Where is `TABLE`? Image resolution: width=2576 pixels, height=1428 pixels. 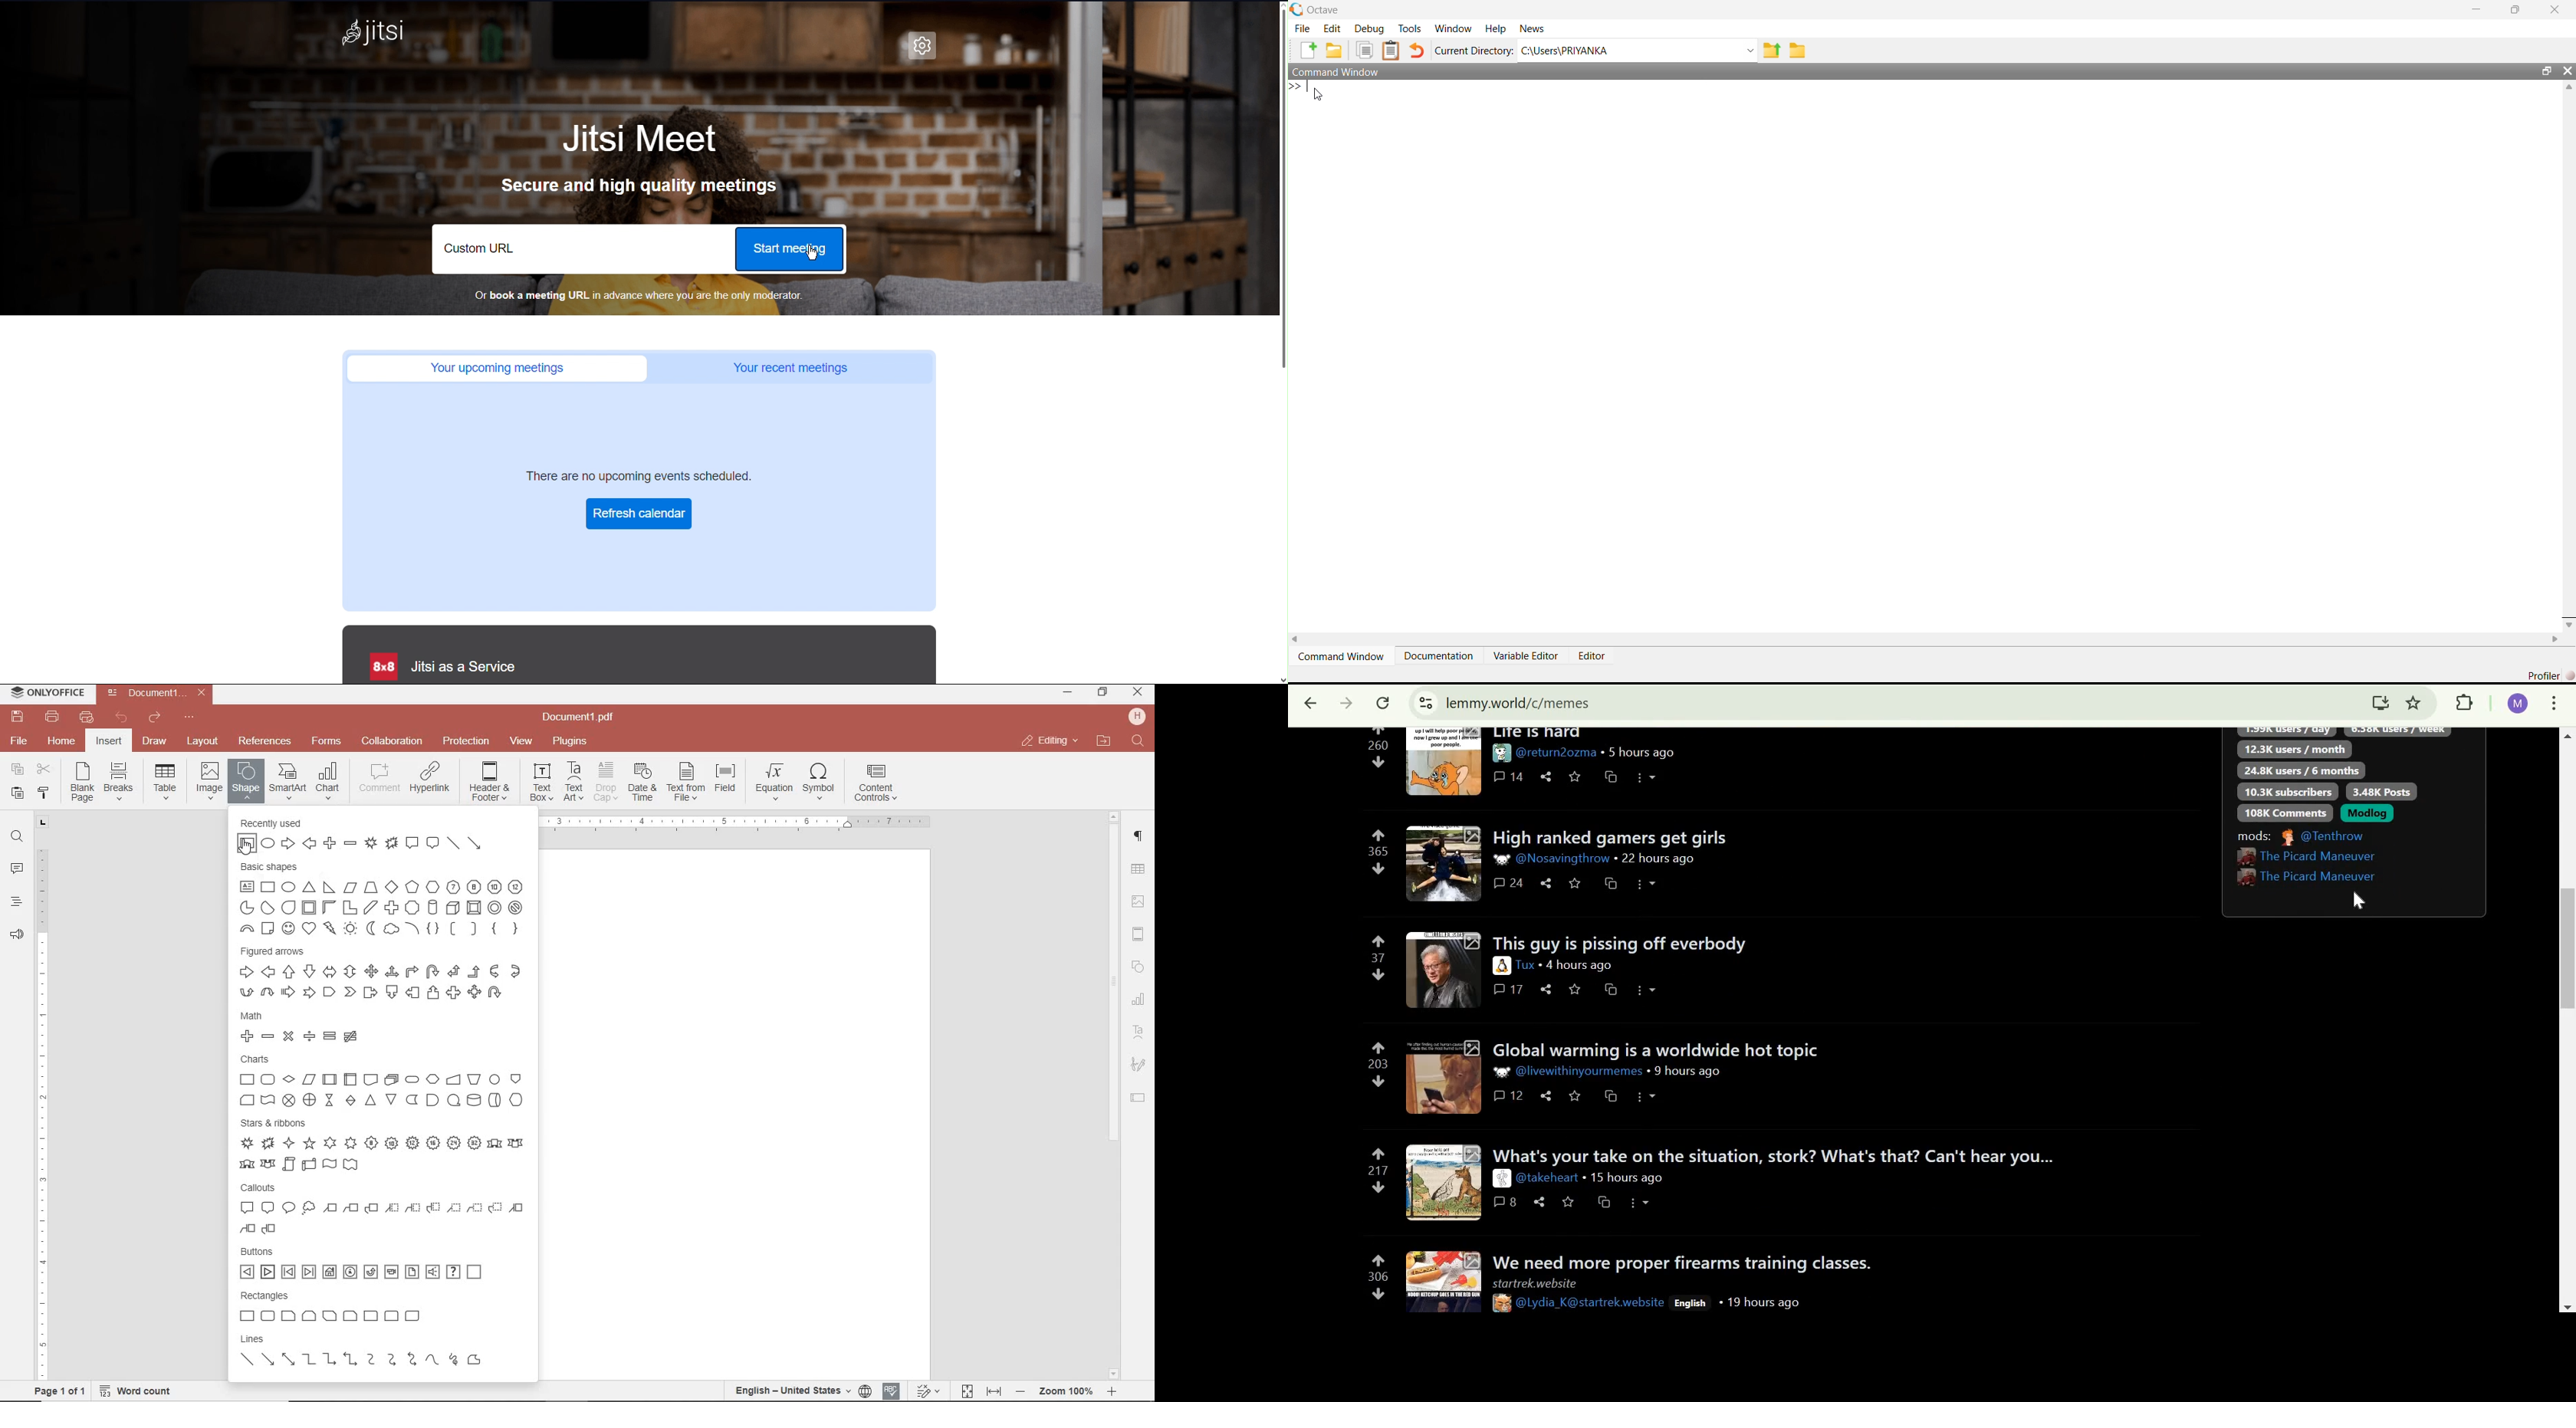
TABLE is located at coordinates (1138, 871).